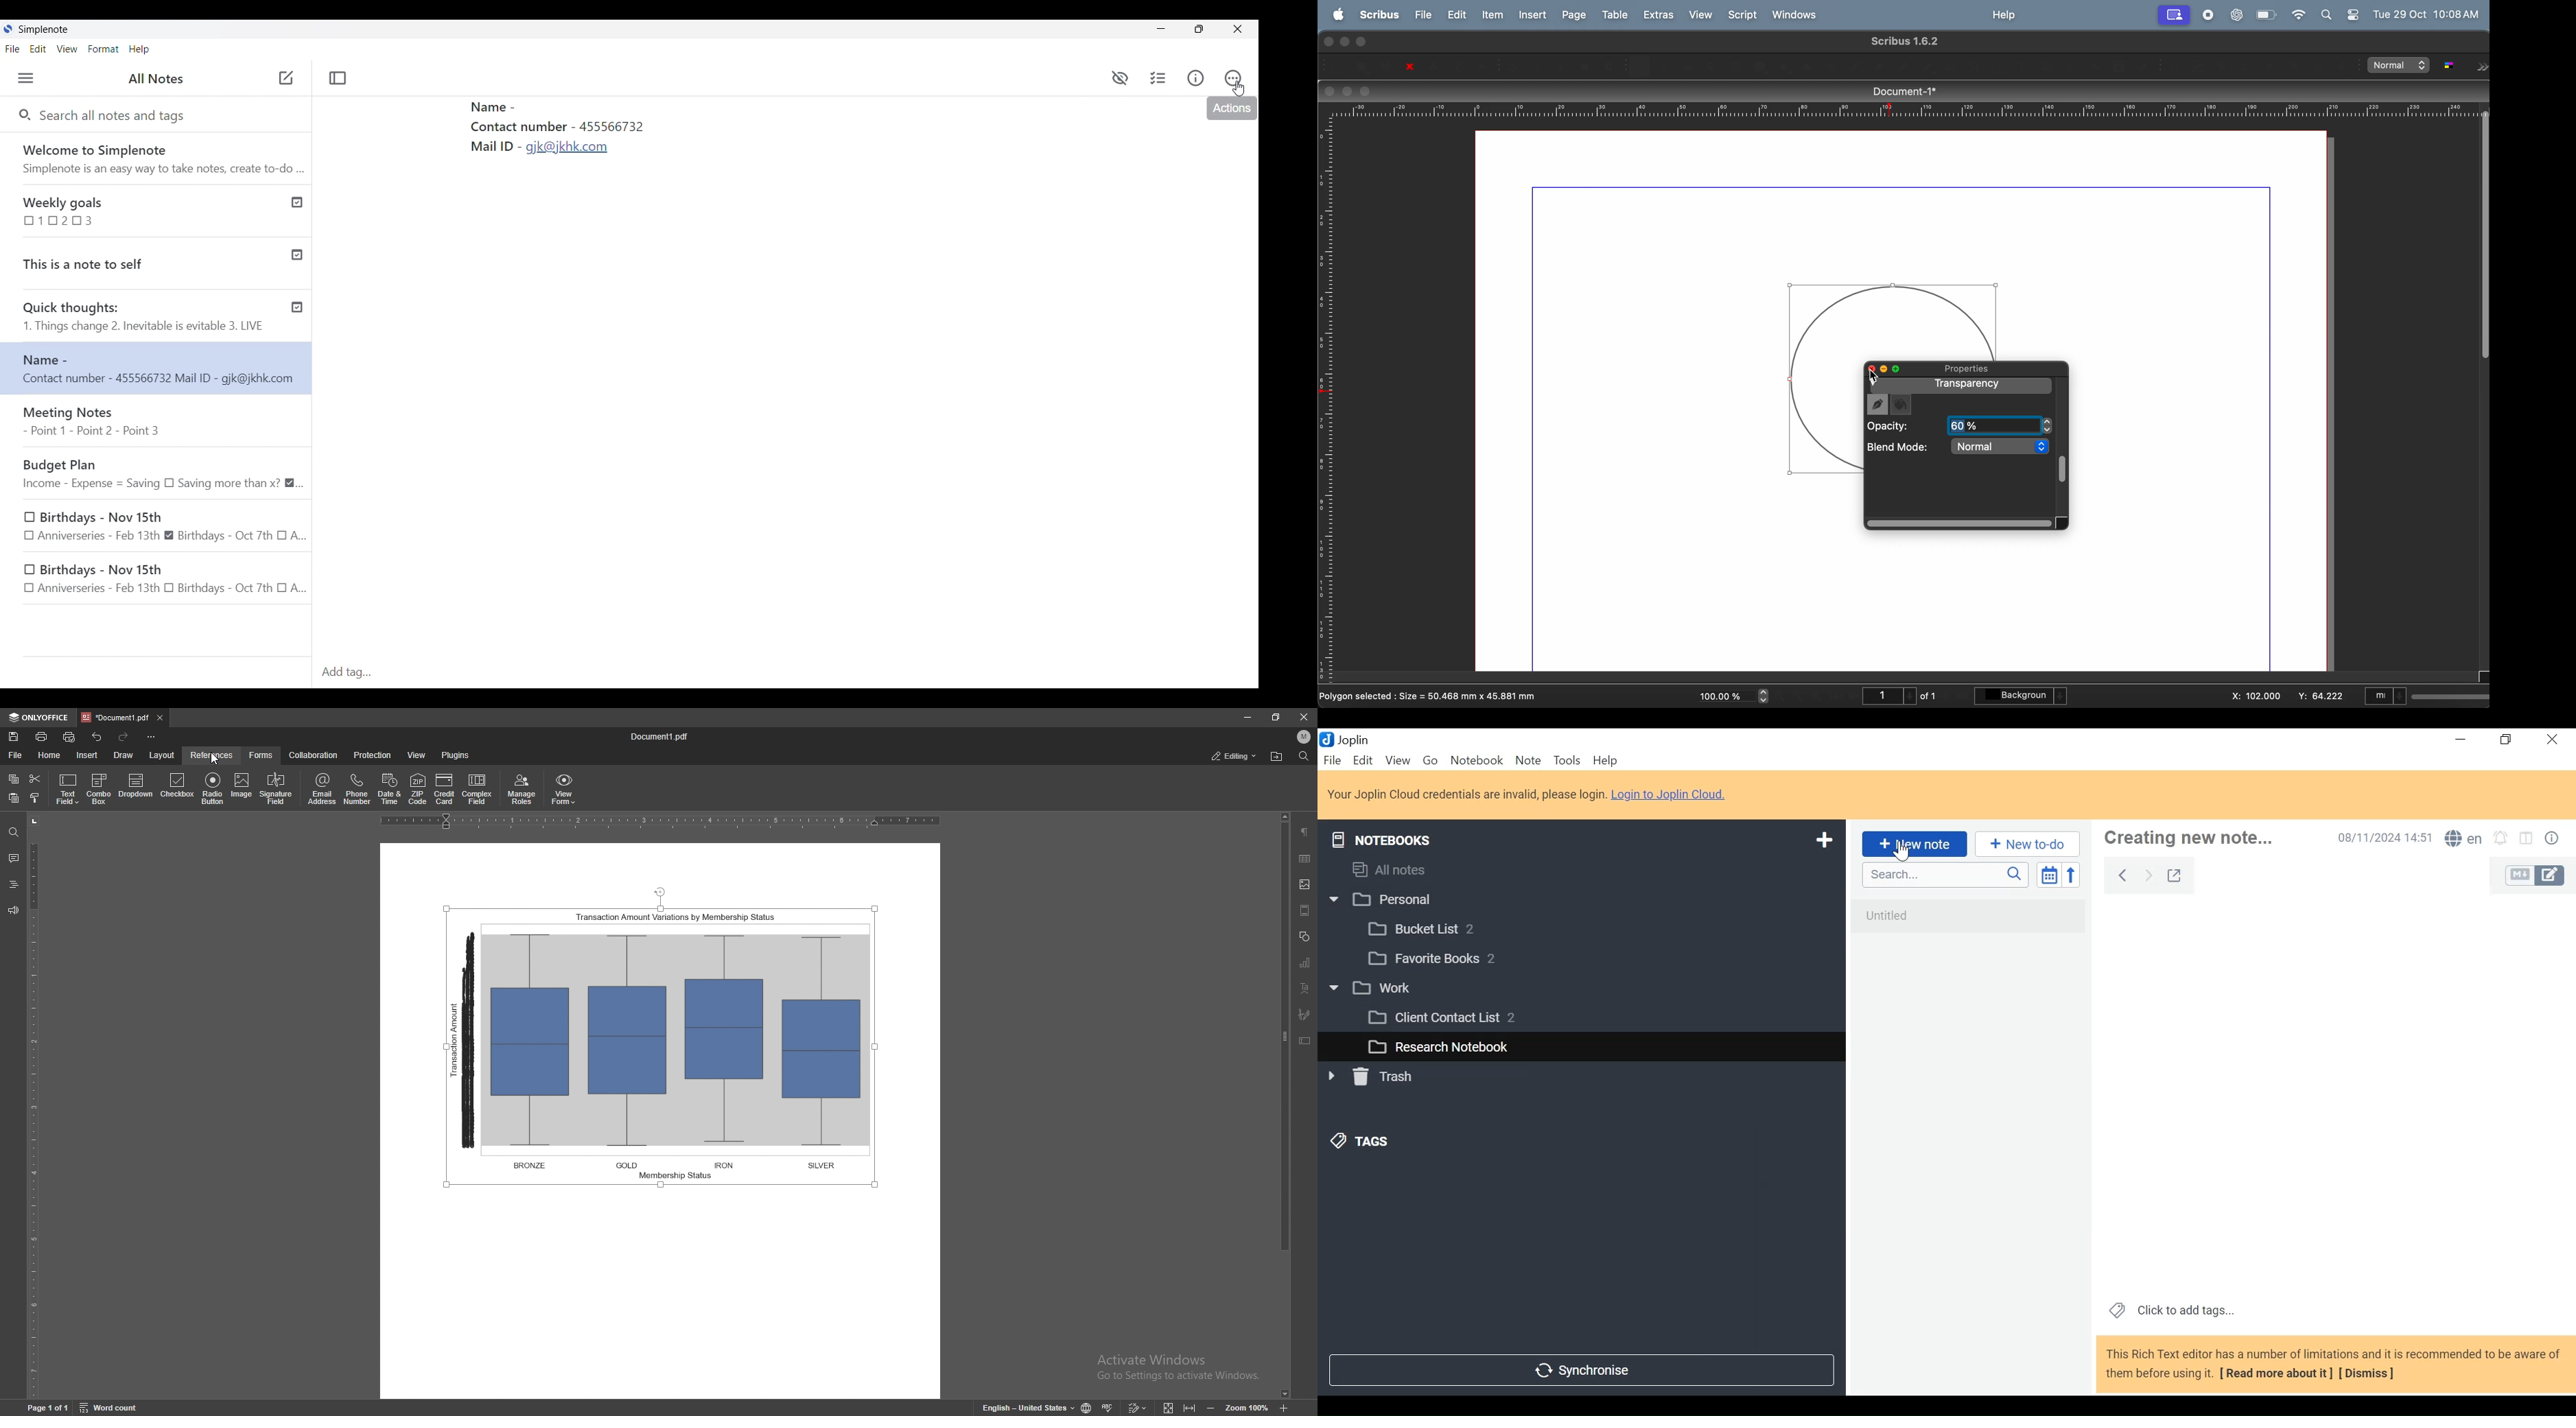  Describe the element at coordinates (1365, 42) in the screenshot. I see `maximize` at that location.